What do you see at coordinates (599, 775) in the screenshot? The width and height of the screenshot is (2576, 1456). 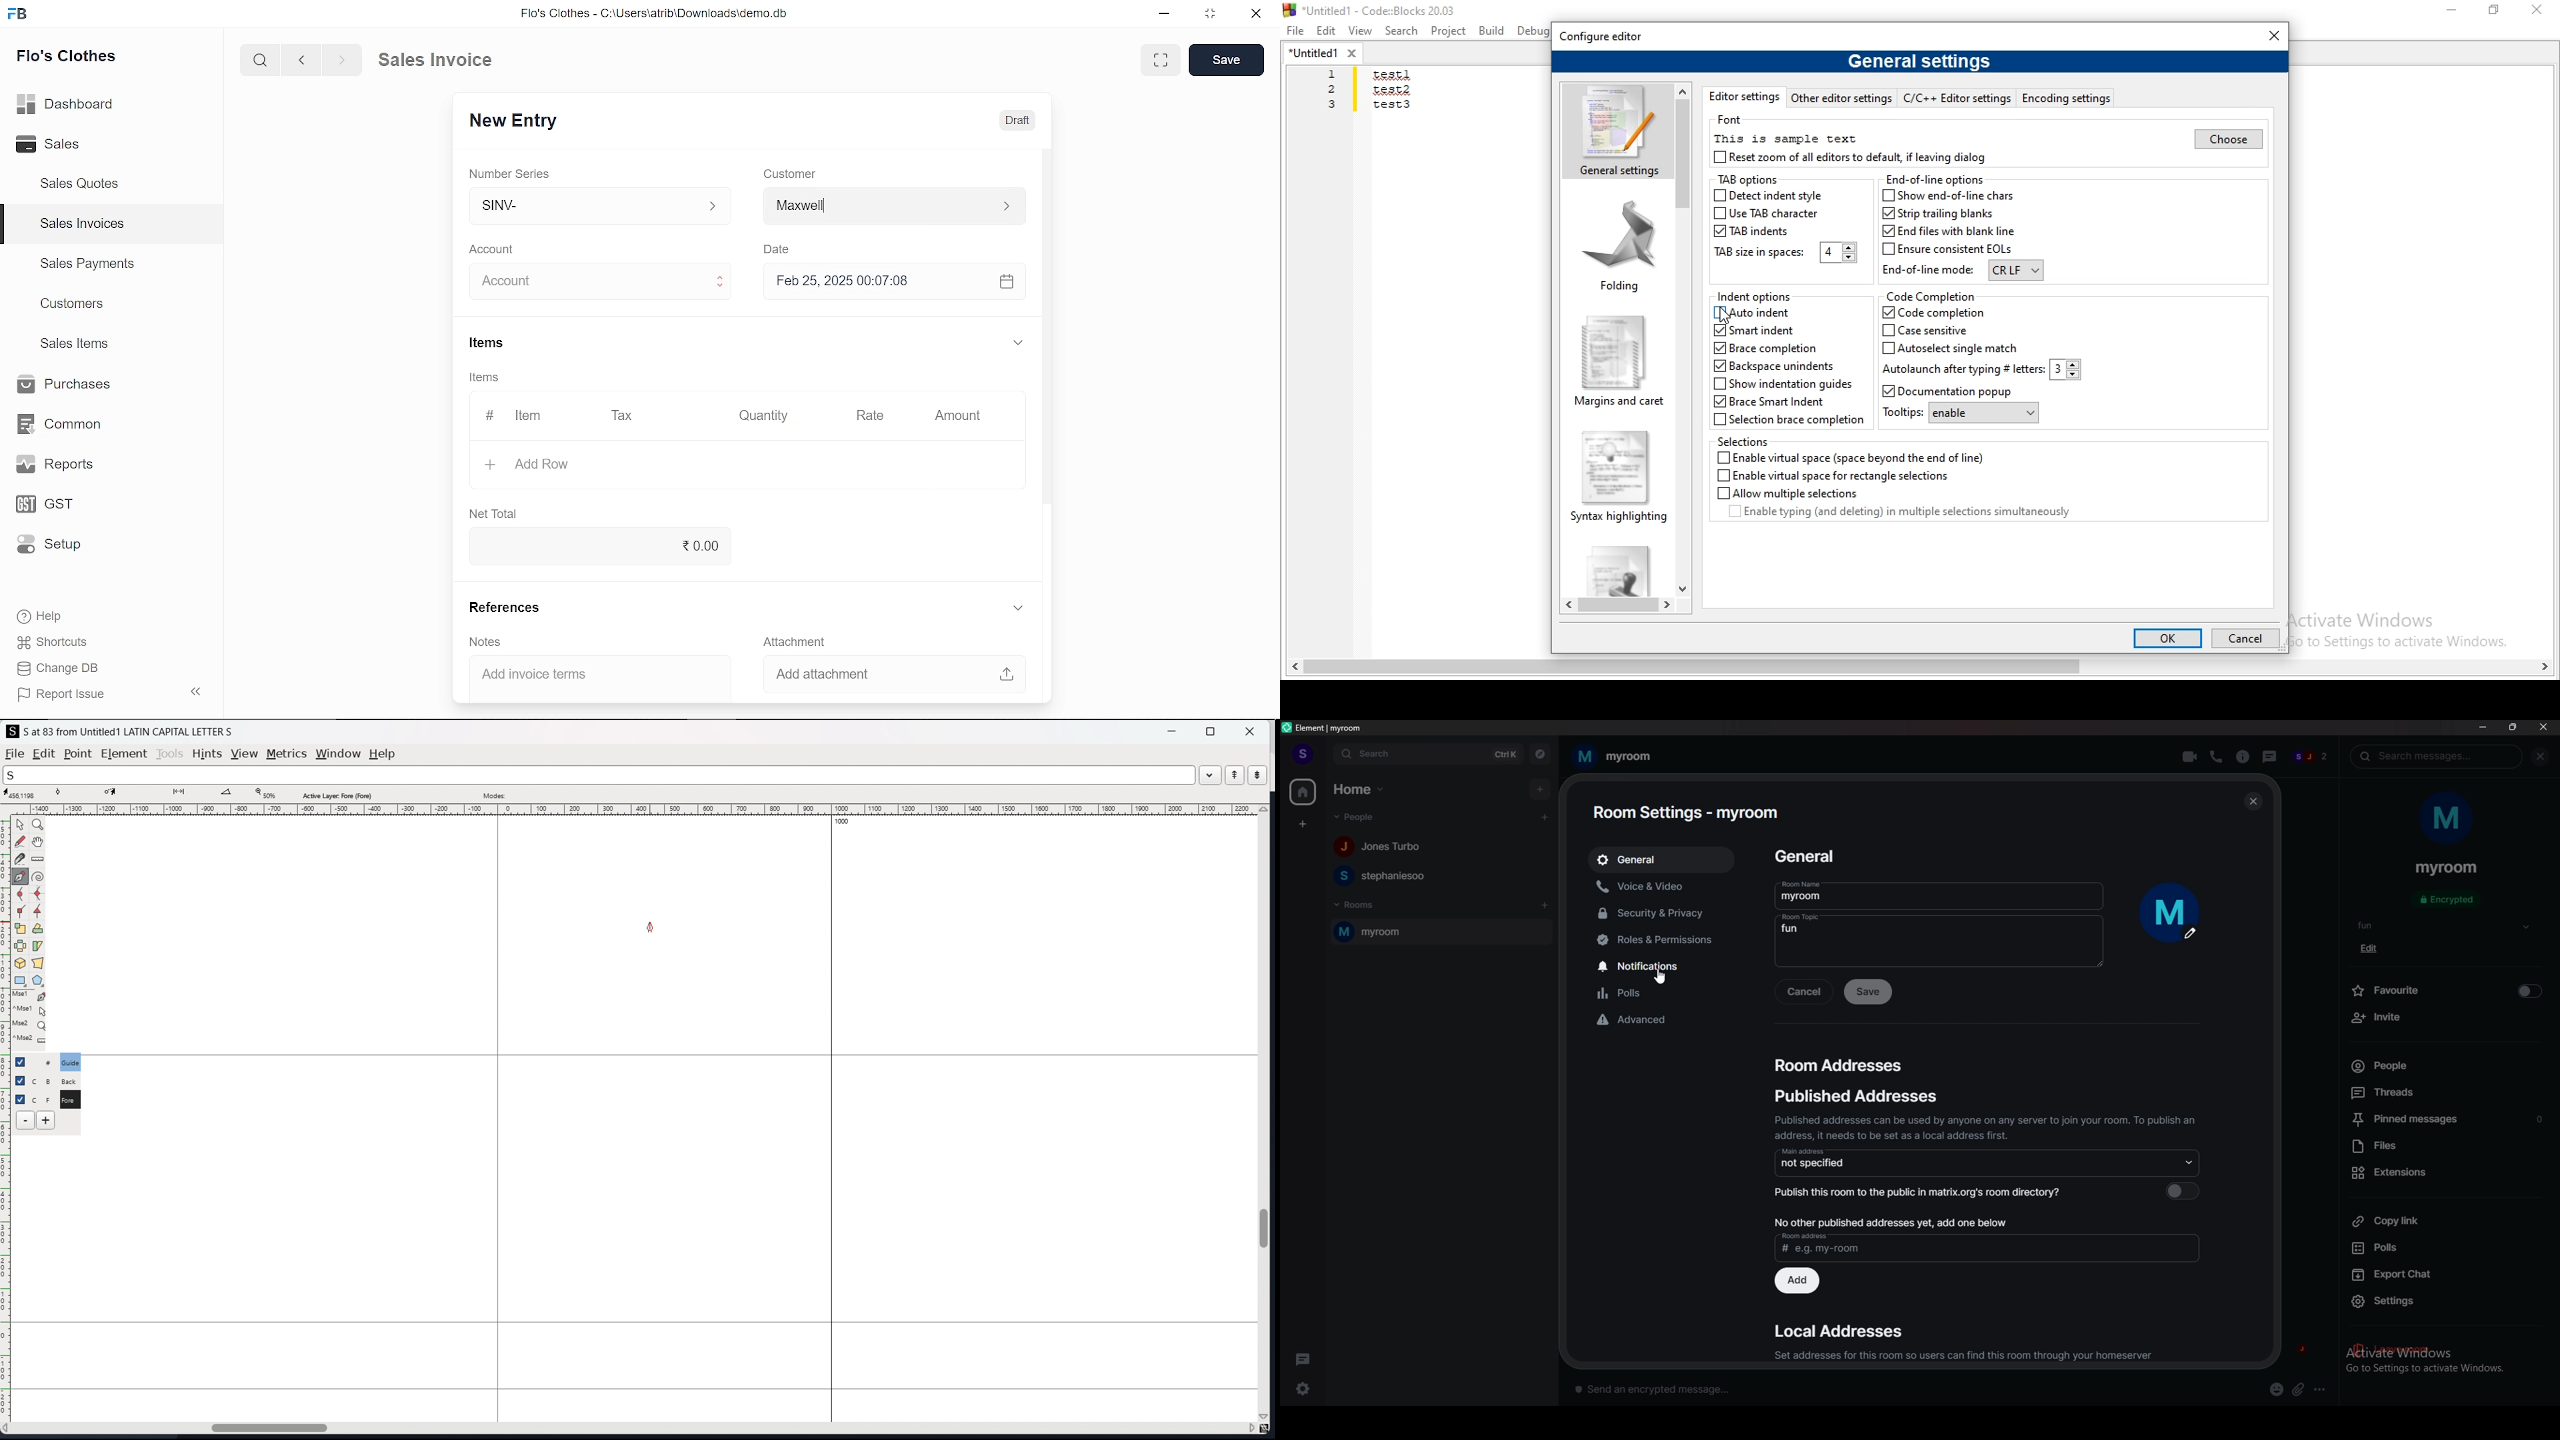 I see `search  the wordlist` at bounding box center [599, 775].